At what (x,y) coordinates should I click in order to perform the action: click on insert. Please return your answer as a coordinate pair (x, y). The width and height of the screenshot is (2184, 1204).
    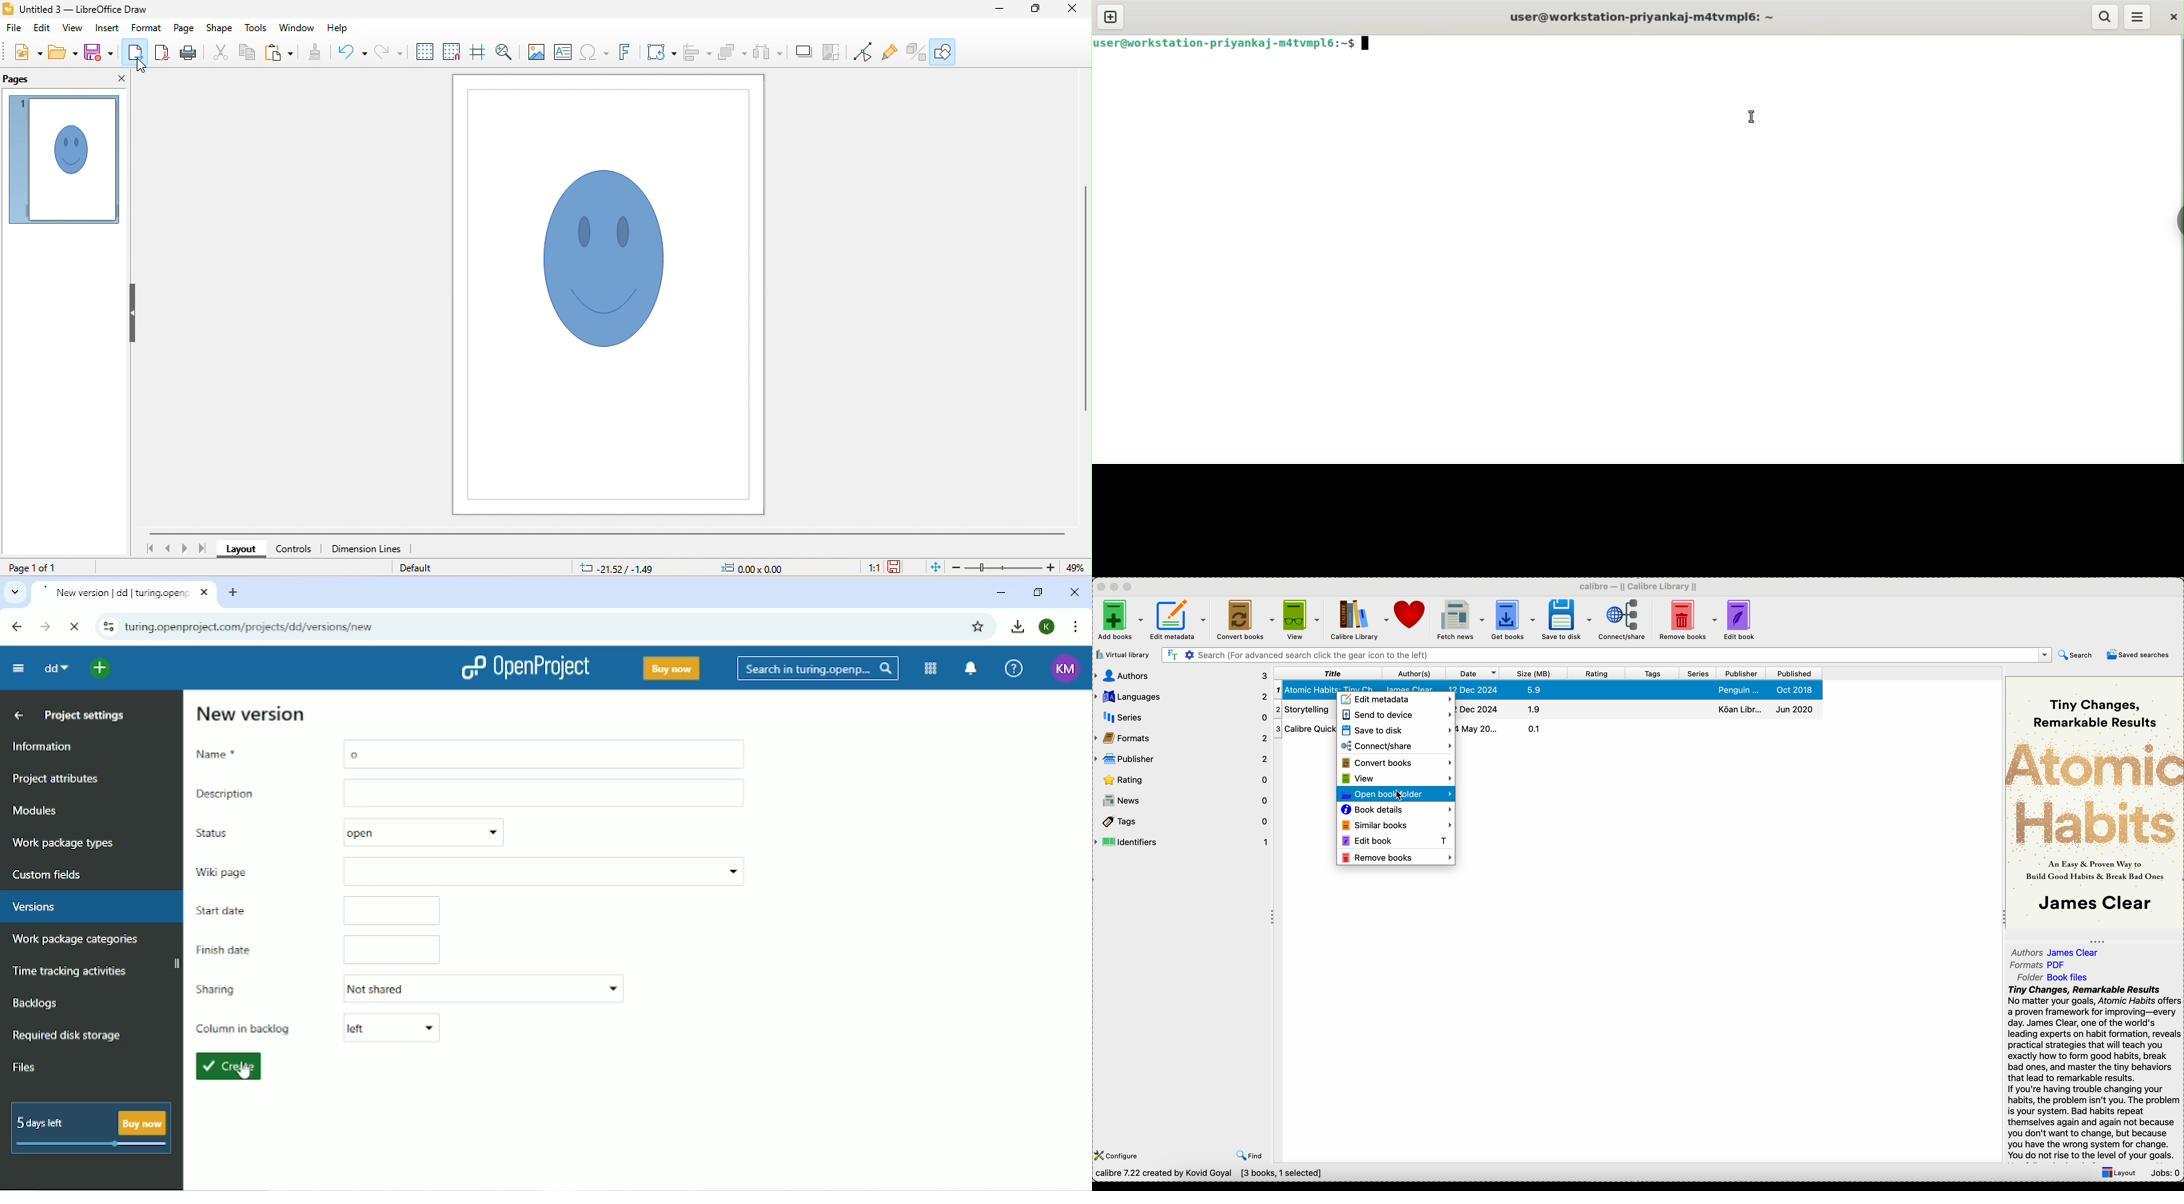
    Looking at the image, I should click on (104, 29).